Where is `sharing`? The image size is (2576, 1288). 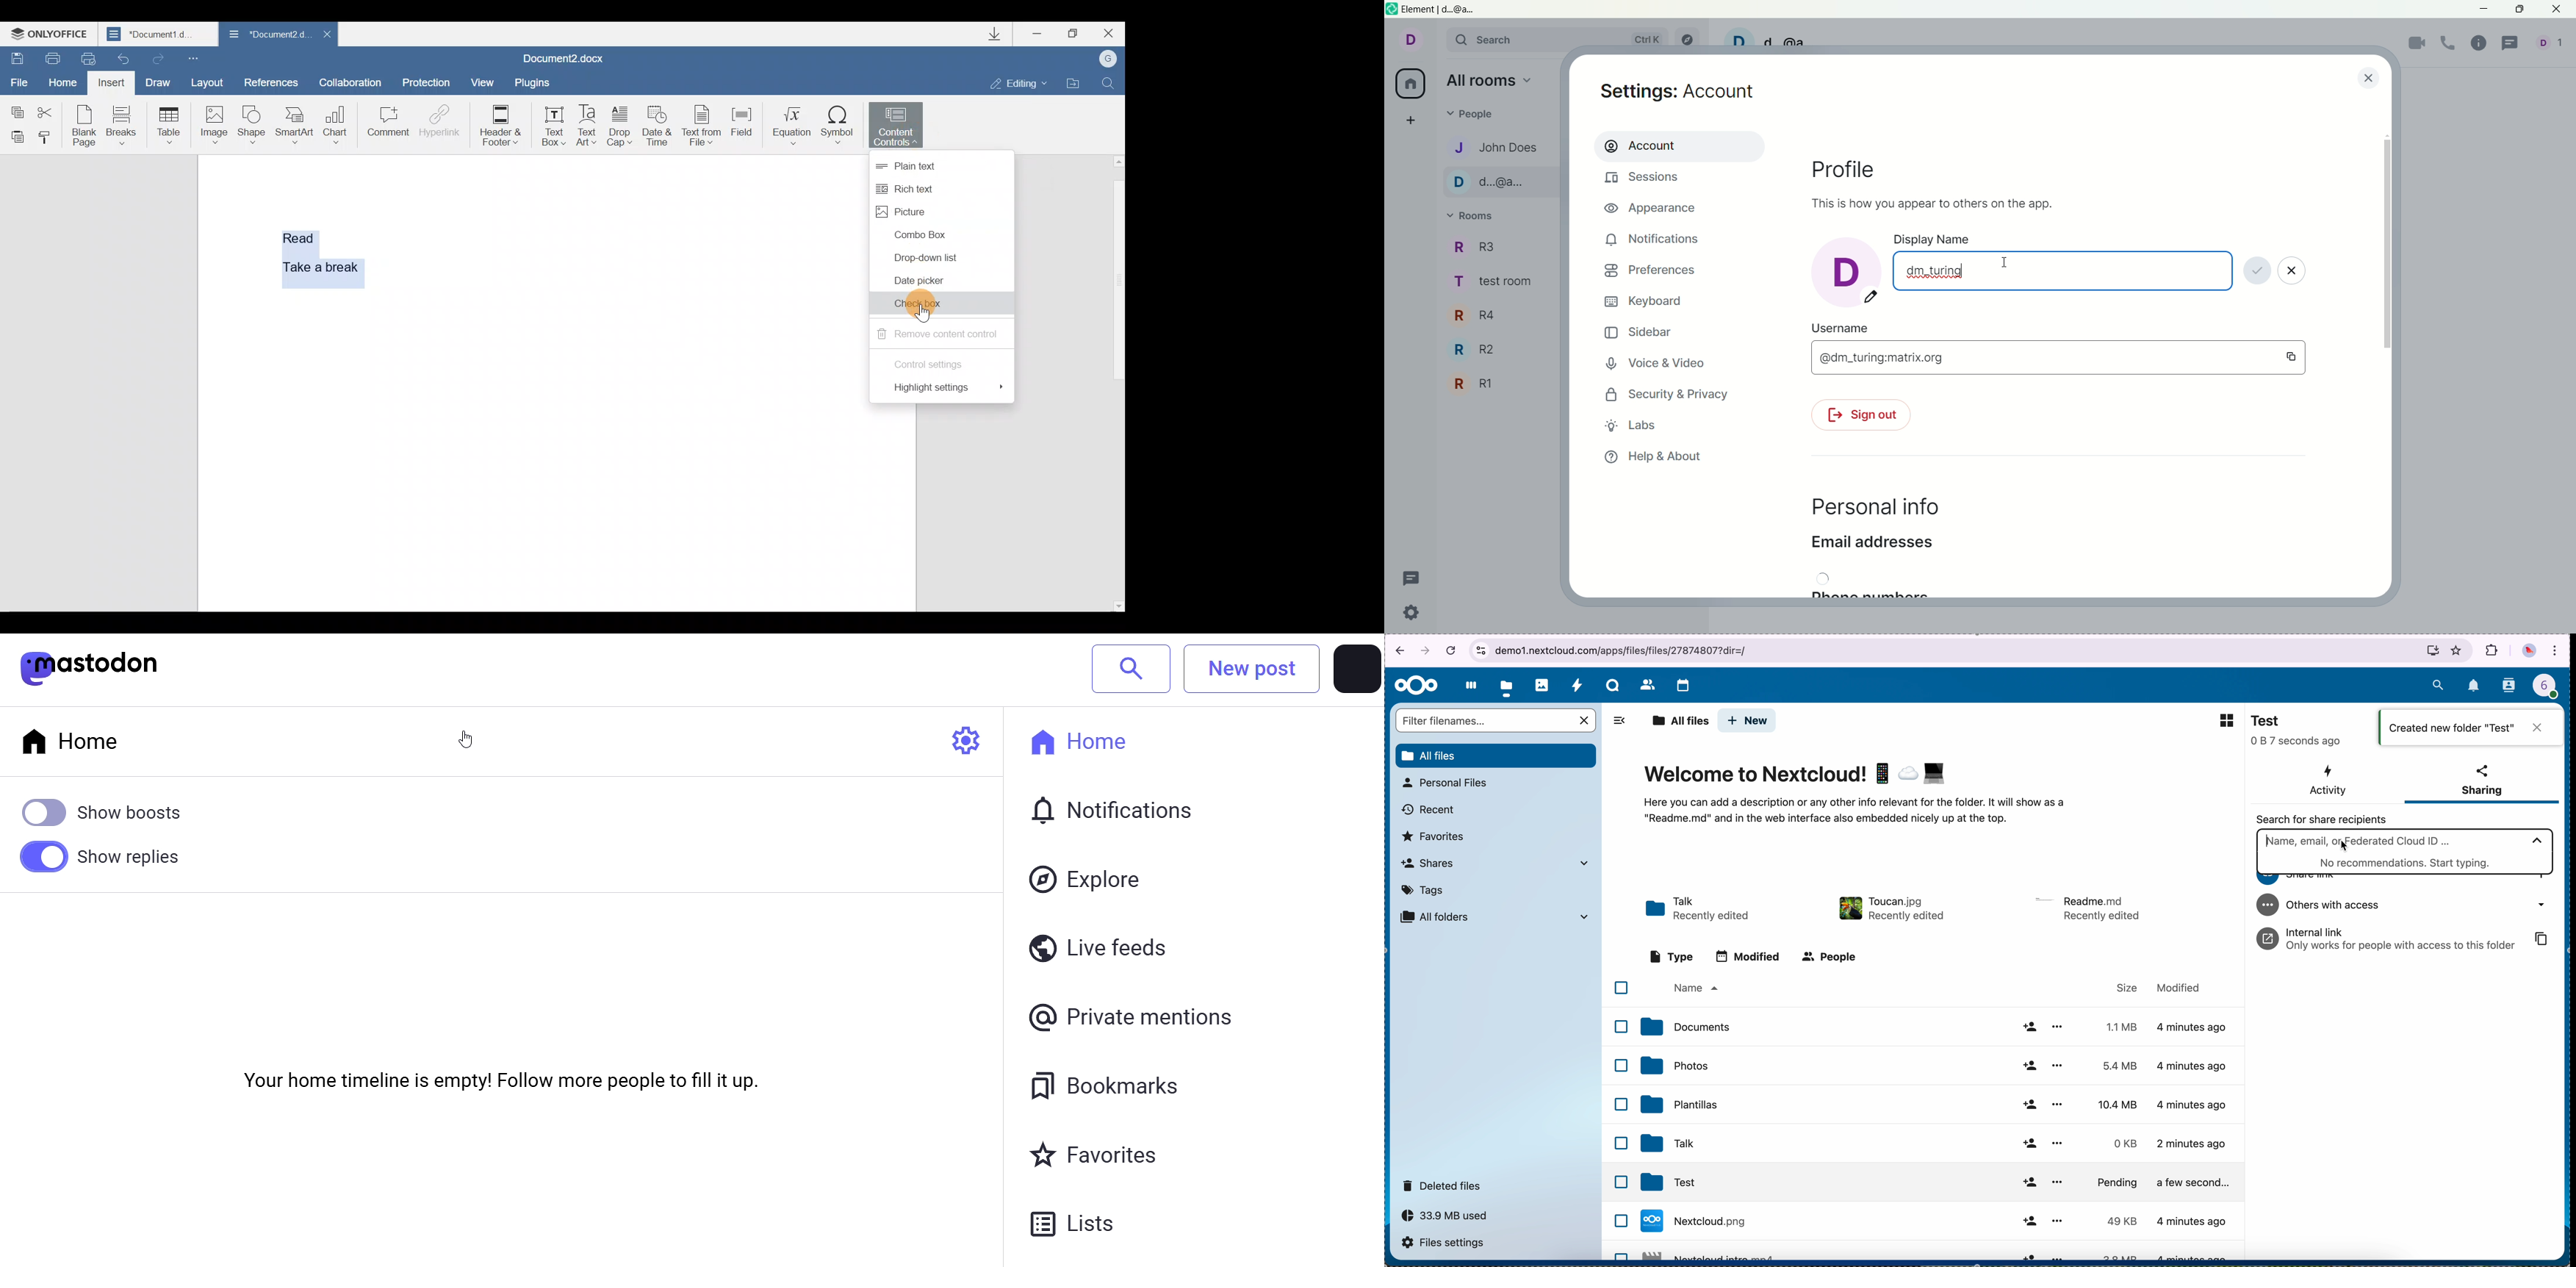
sharing is located at coordinates (2481, 783).